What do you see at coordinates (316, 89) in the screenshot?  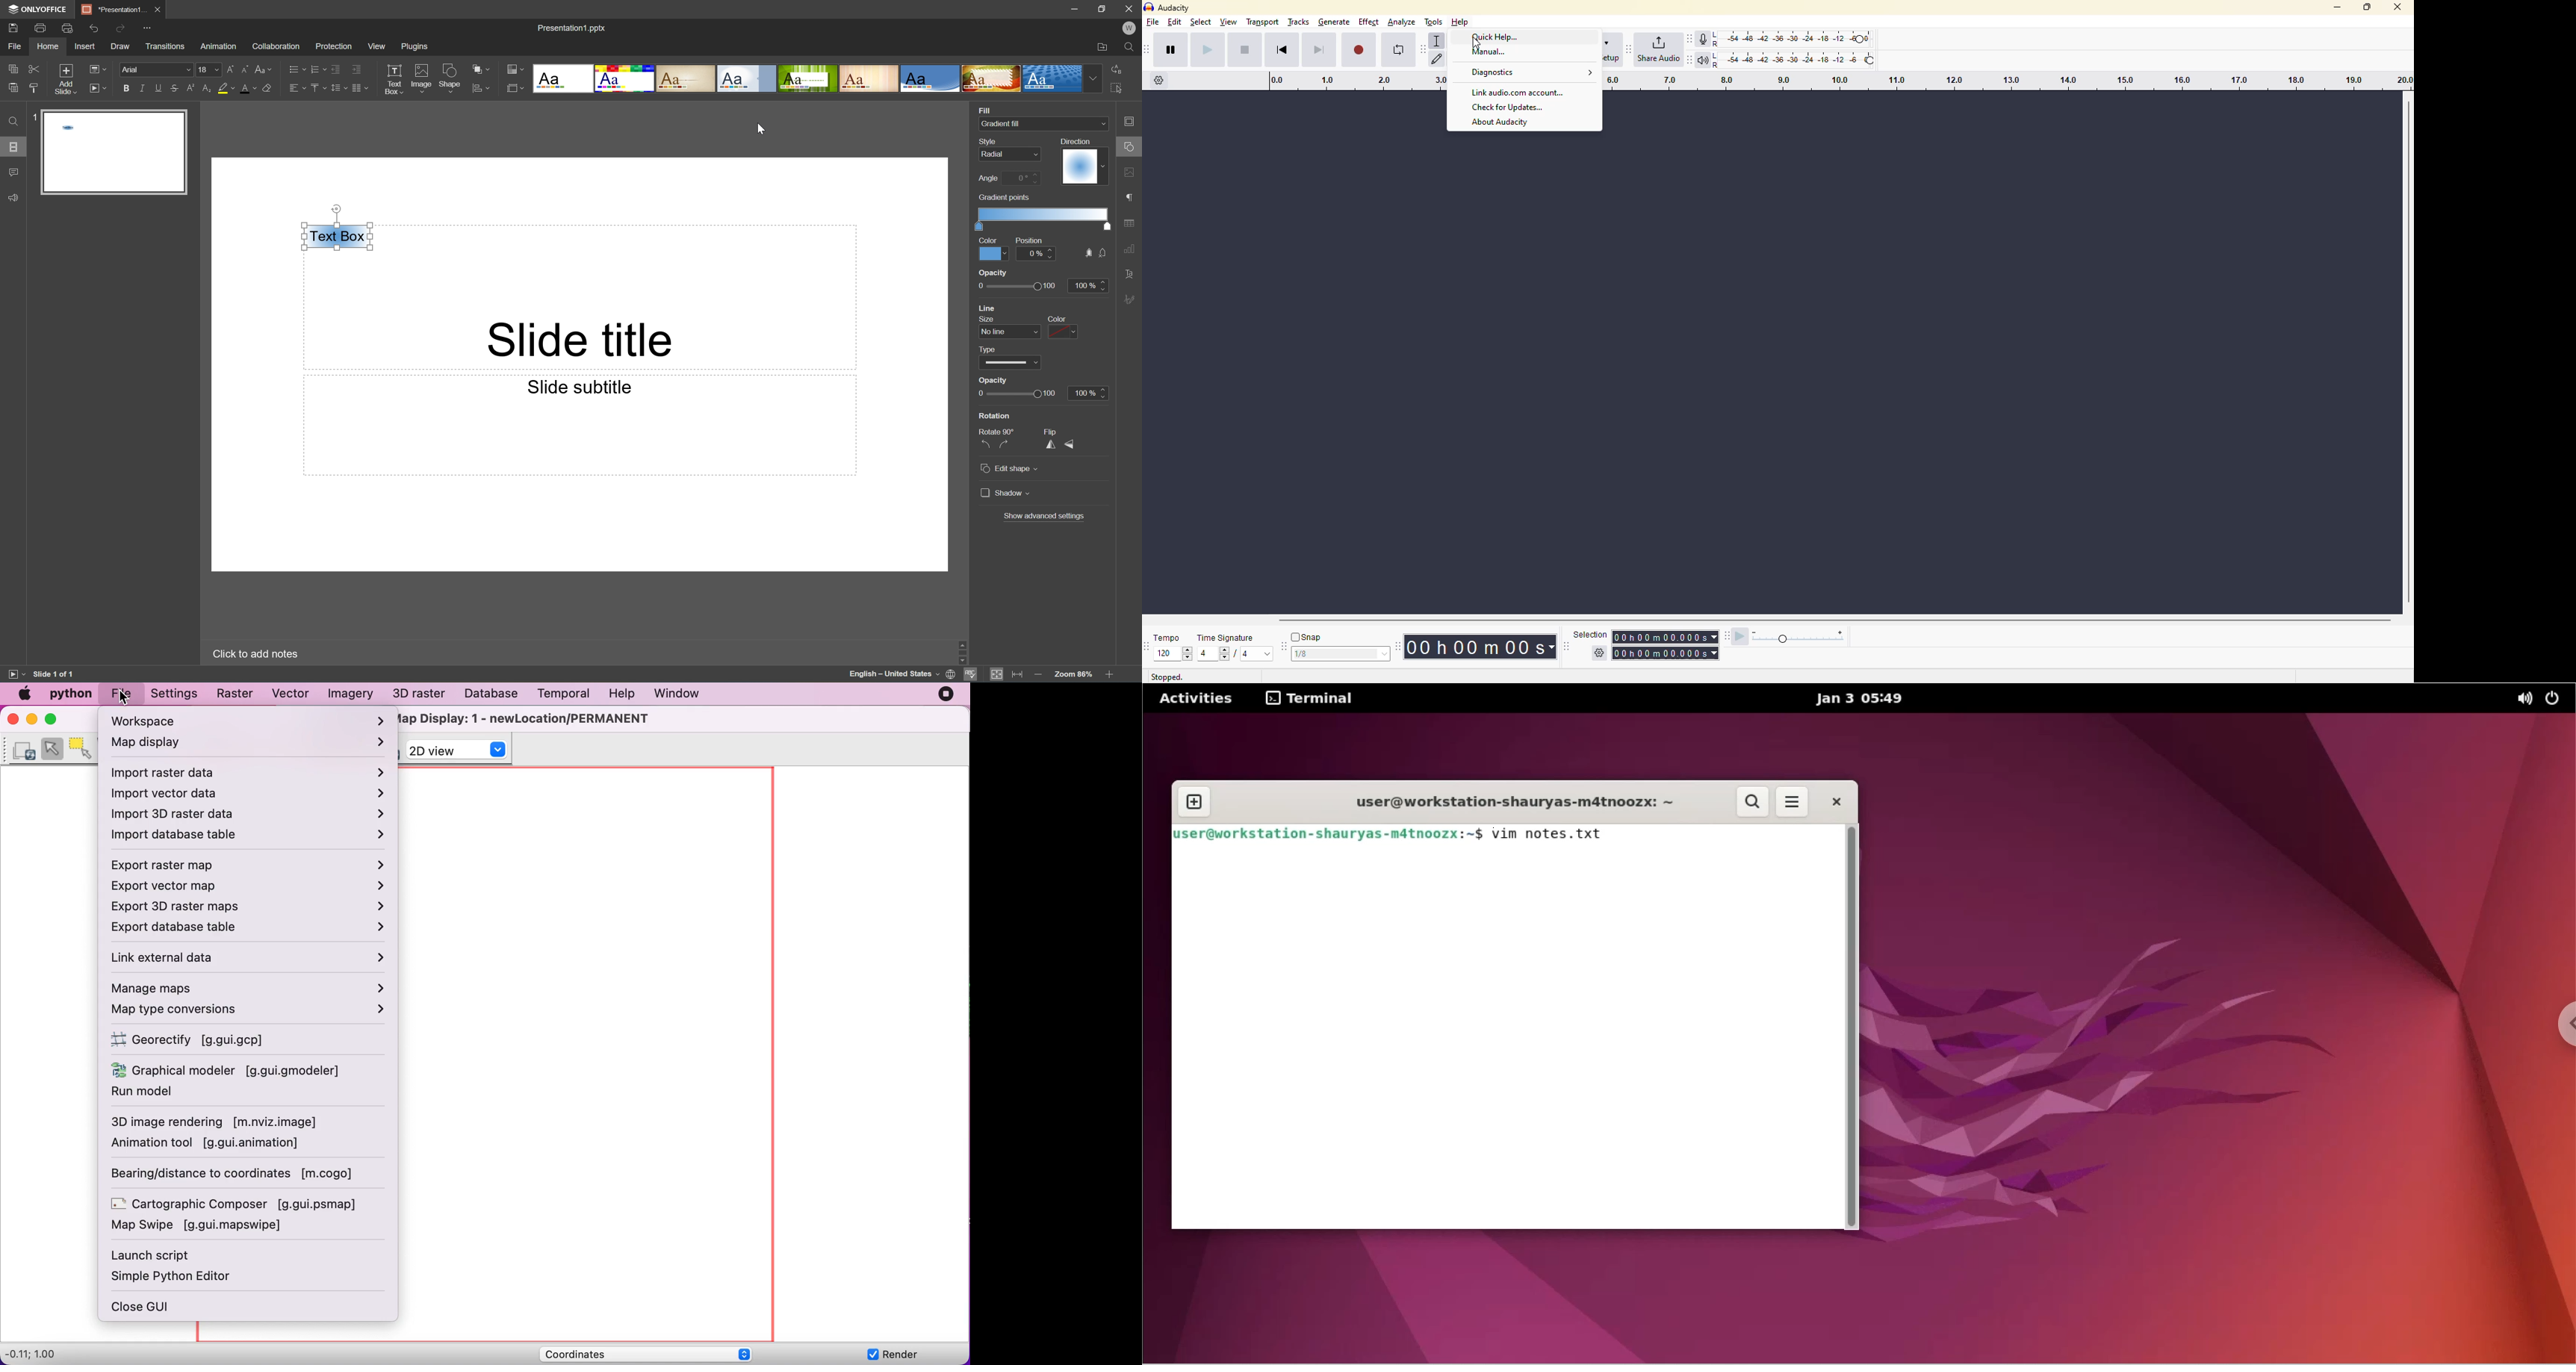 I see `Vertically align` at bounding box center [316, 89].